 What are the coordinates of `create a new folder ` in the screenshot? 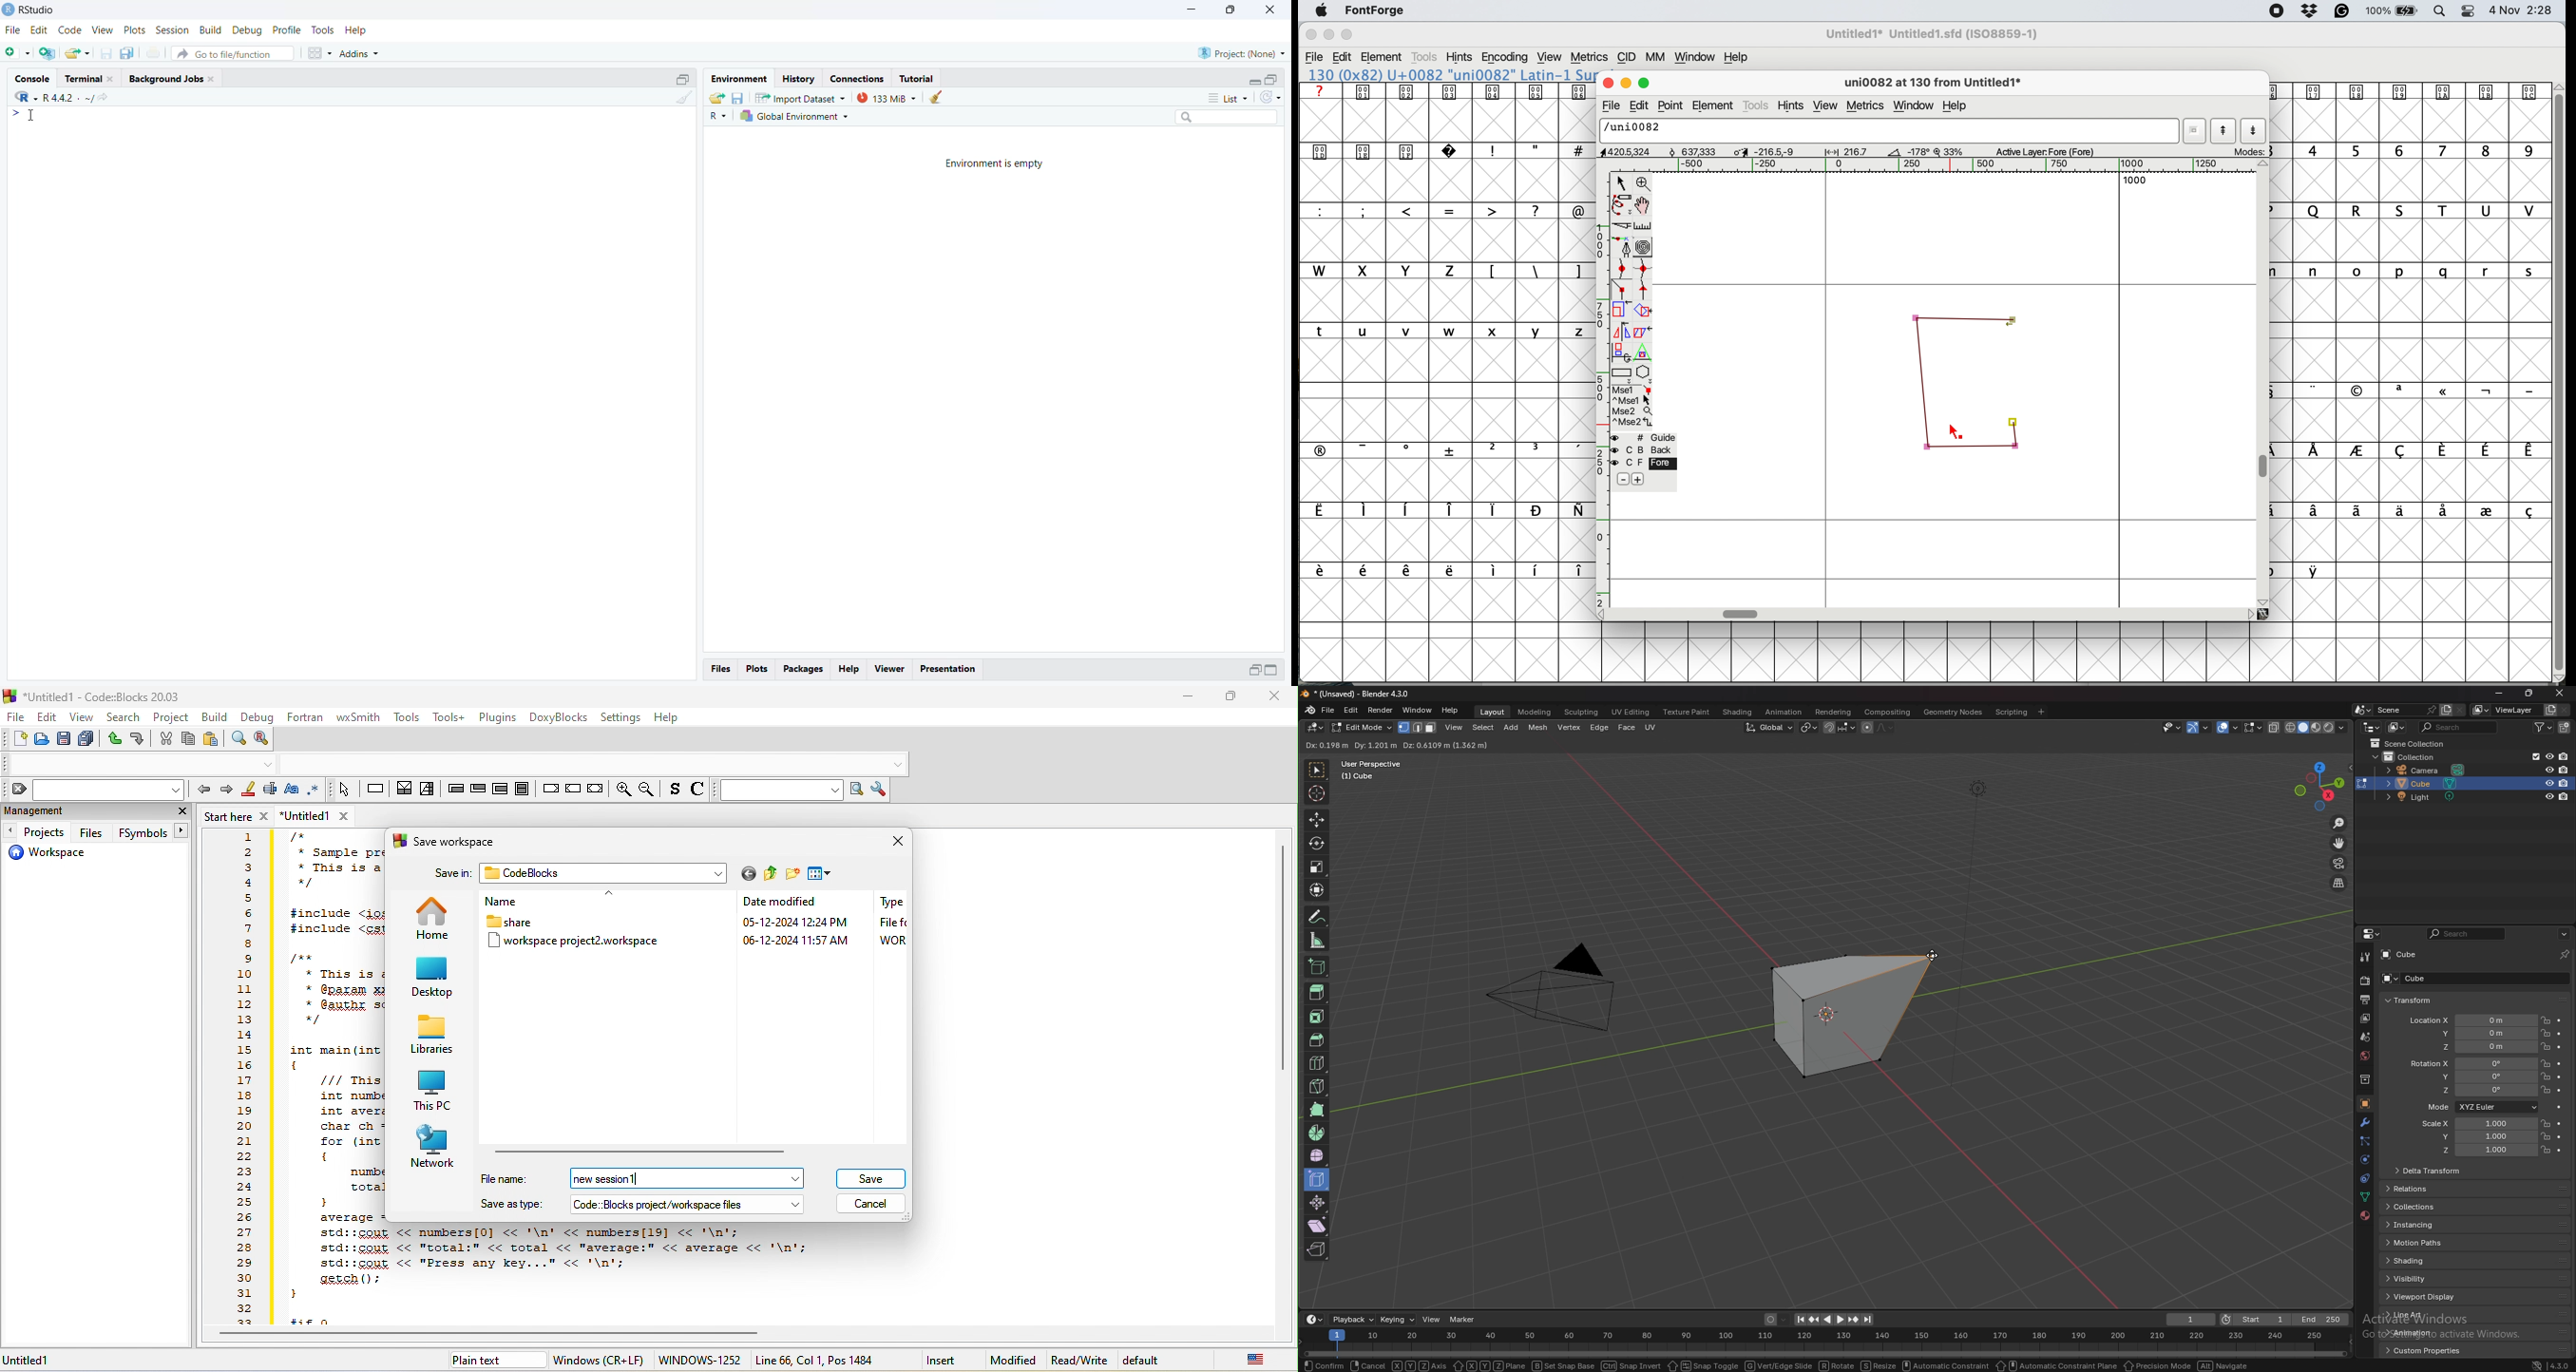 It's located at (793, 875).